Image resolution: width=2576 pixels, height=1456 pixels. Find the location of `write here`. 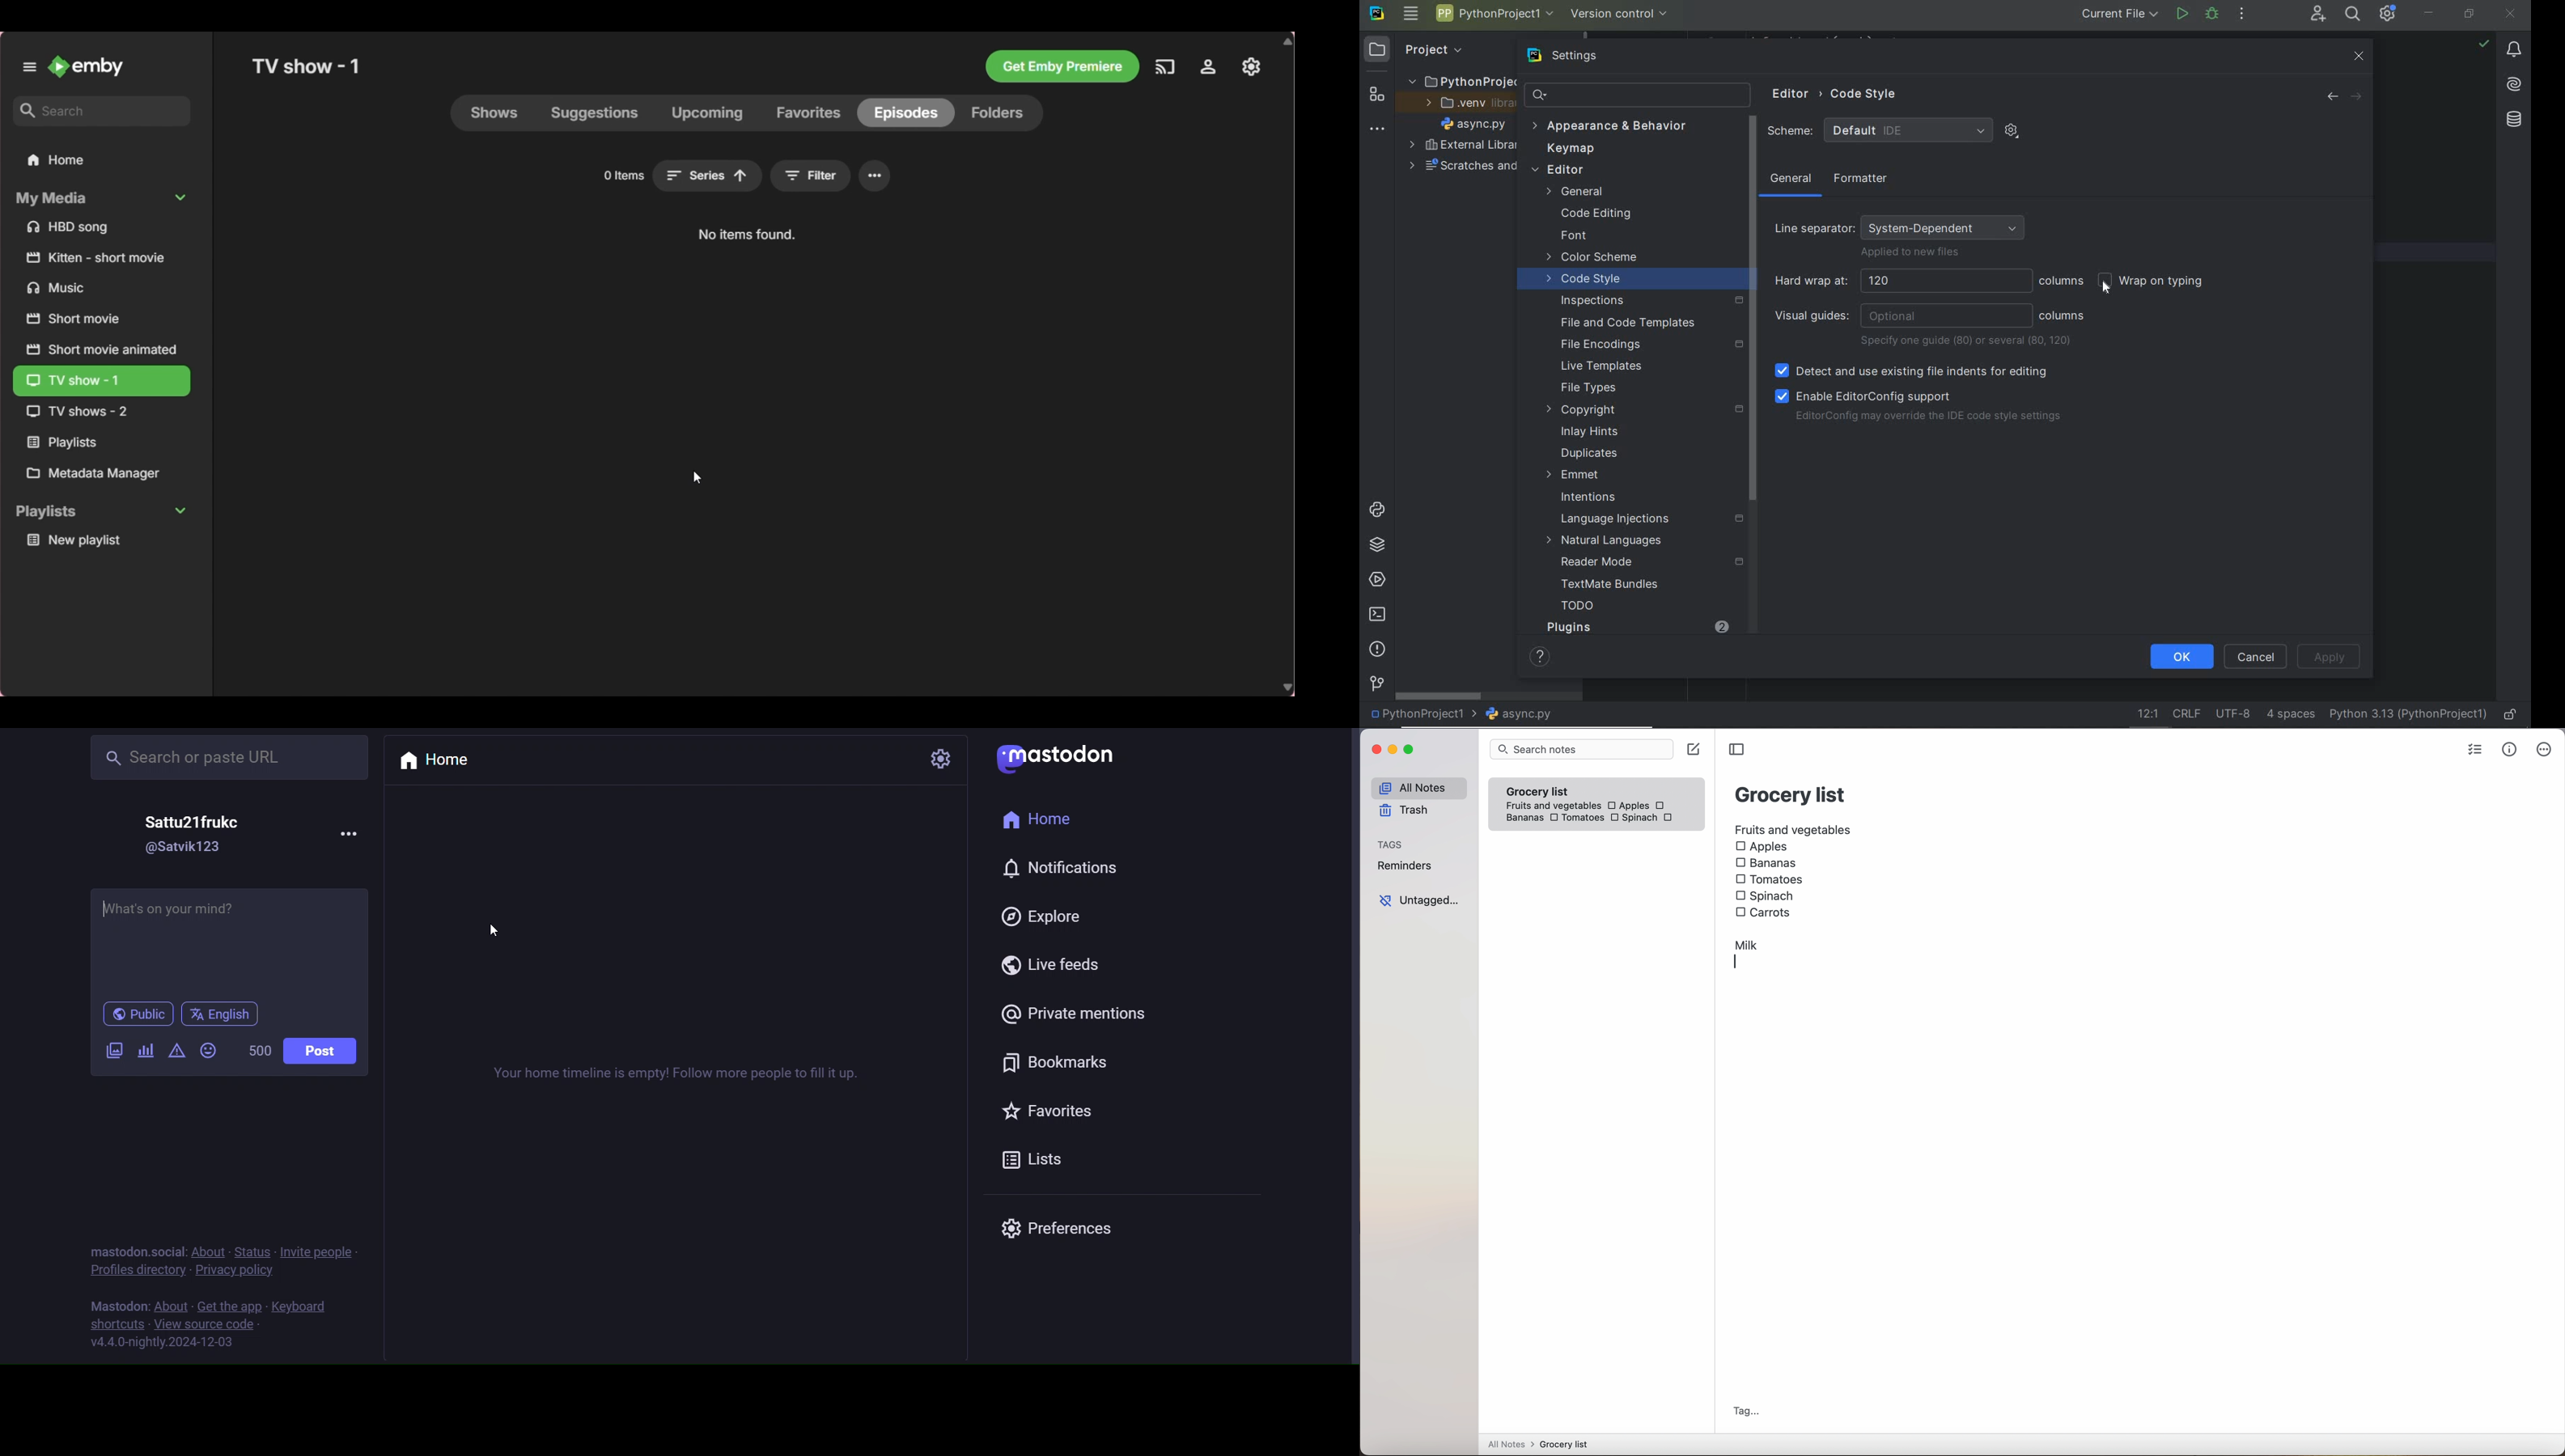

write here is located at coordinates (228, 938).